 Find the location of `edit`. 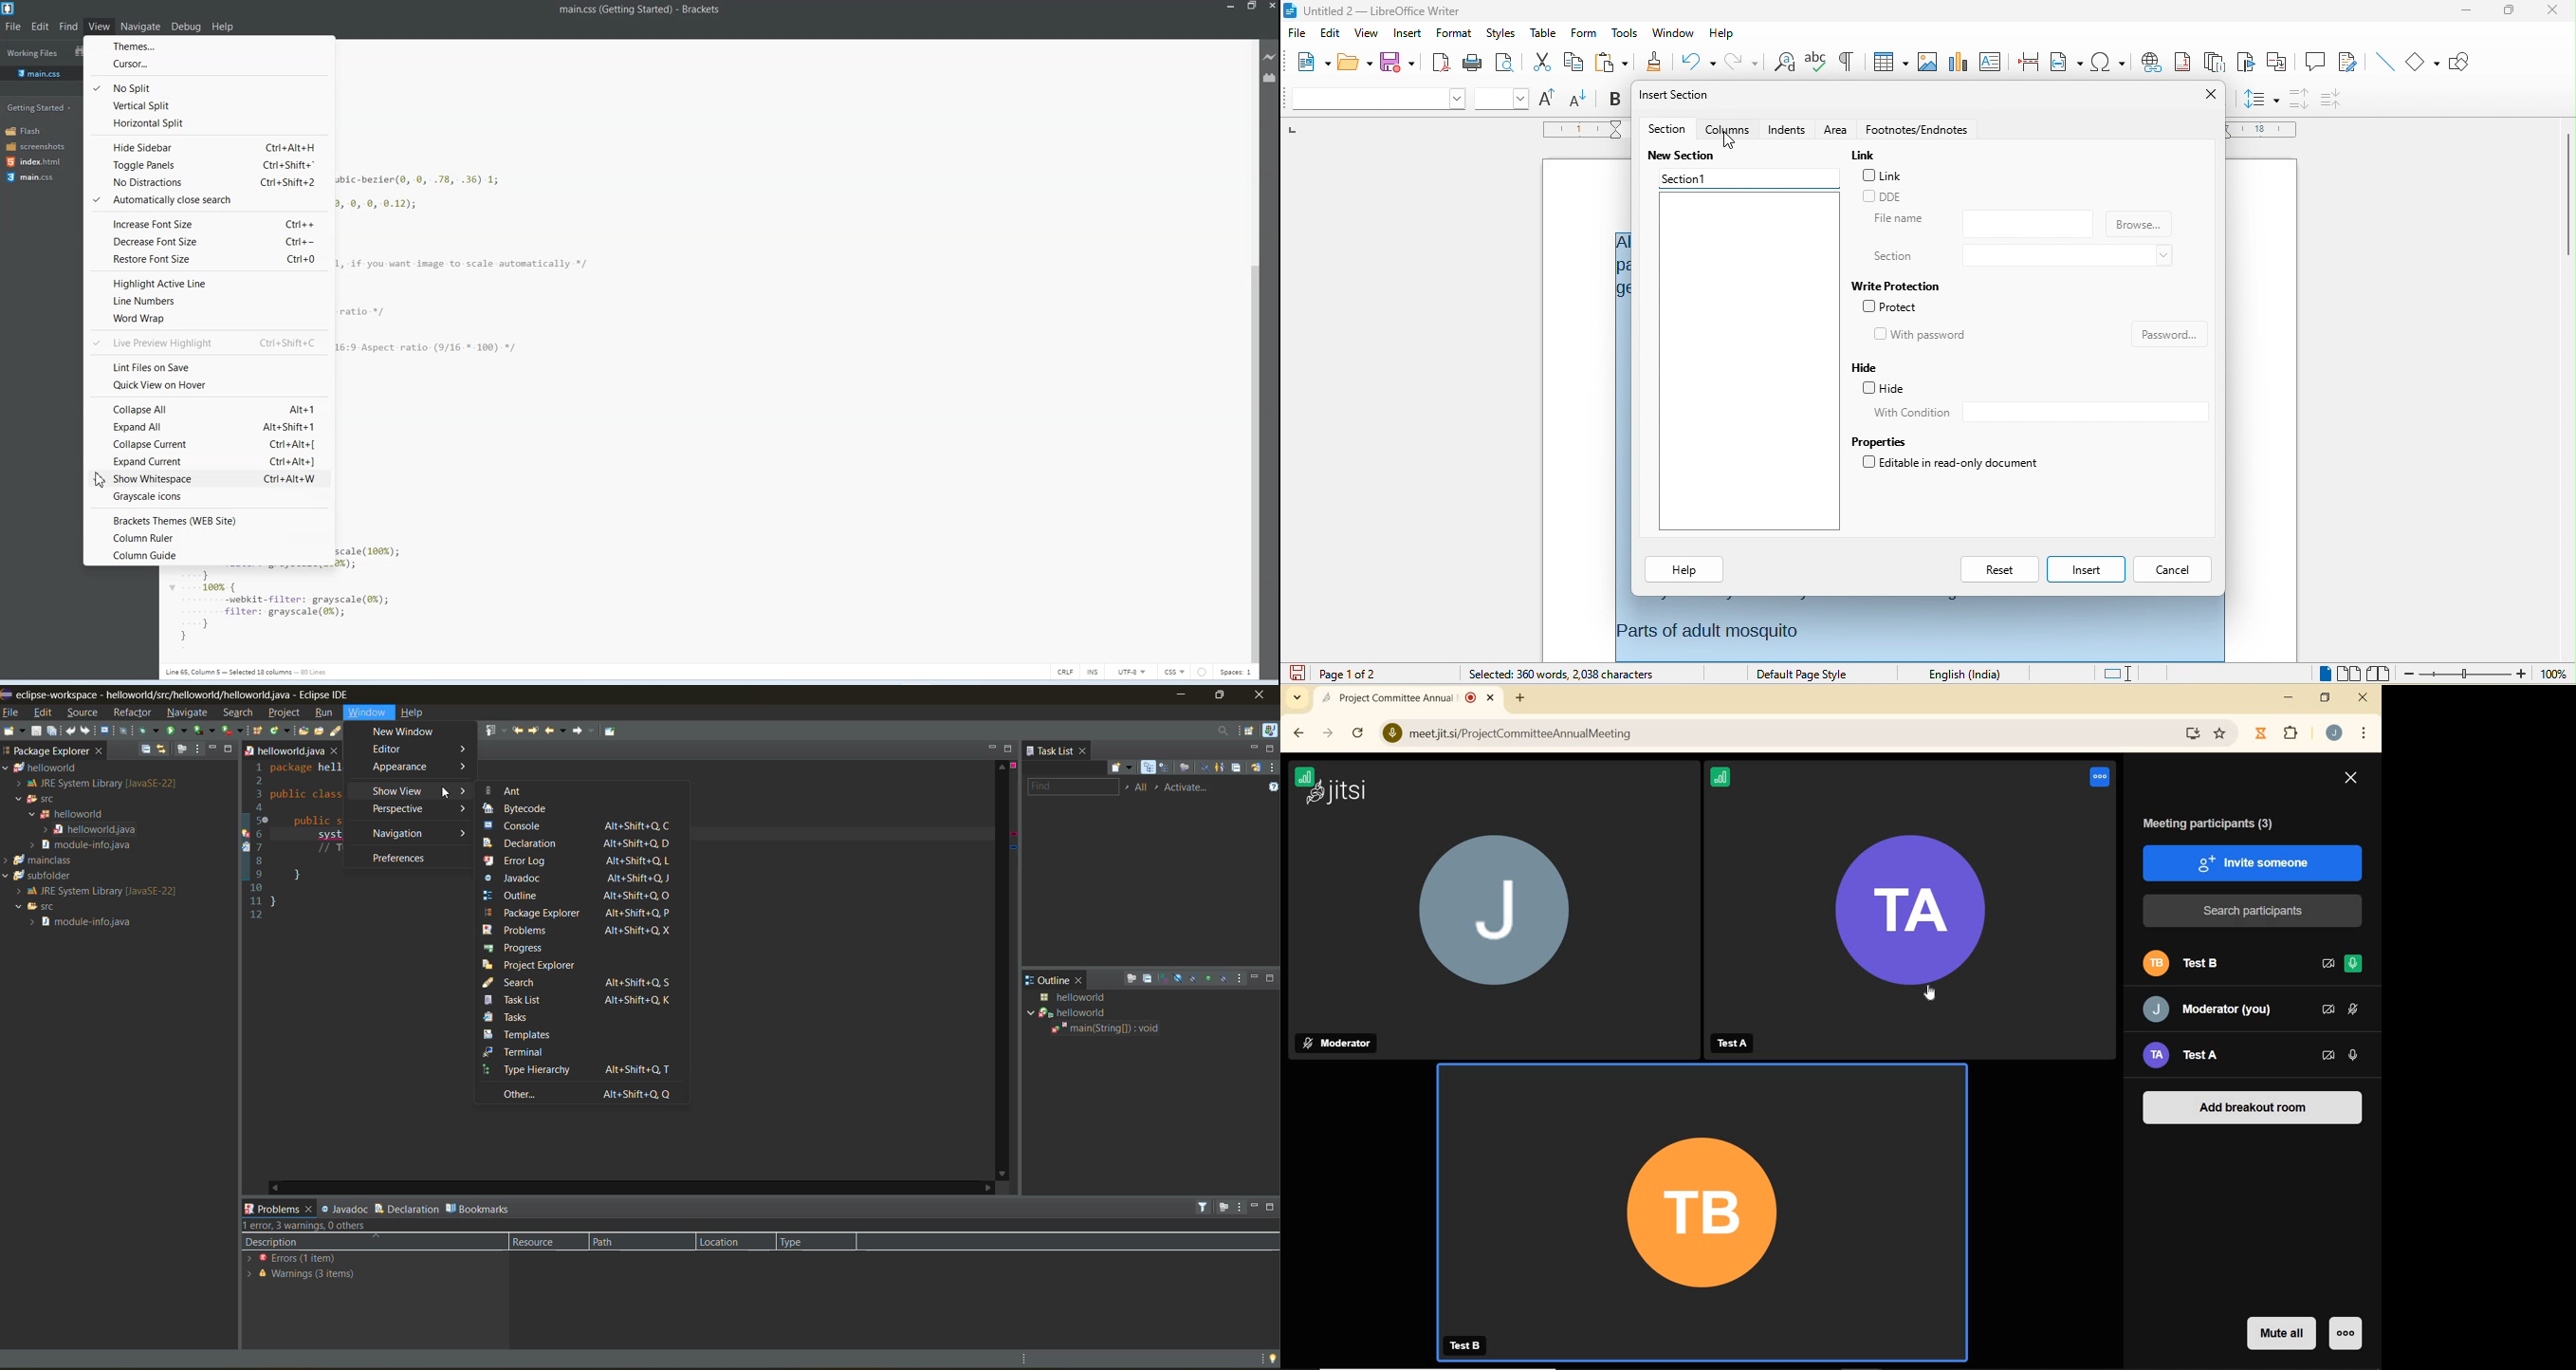

edit is located at coordinates (1330, 33).